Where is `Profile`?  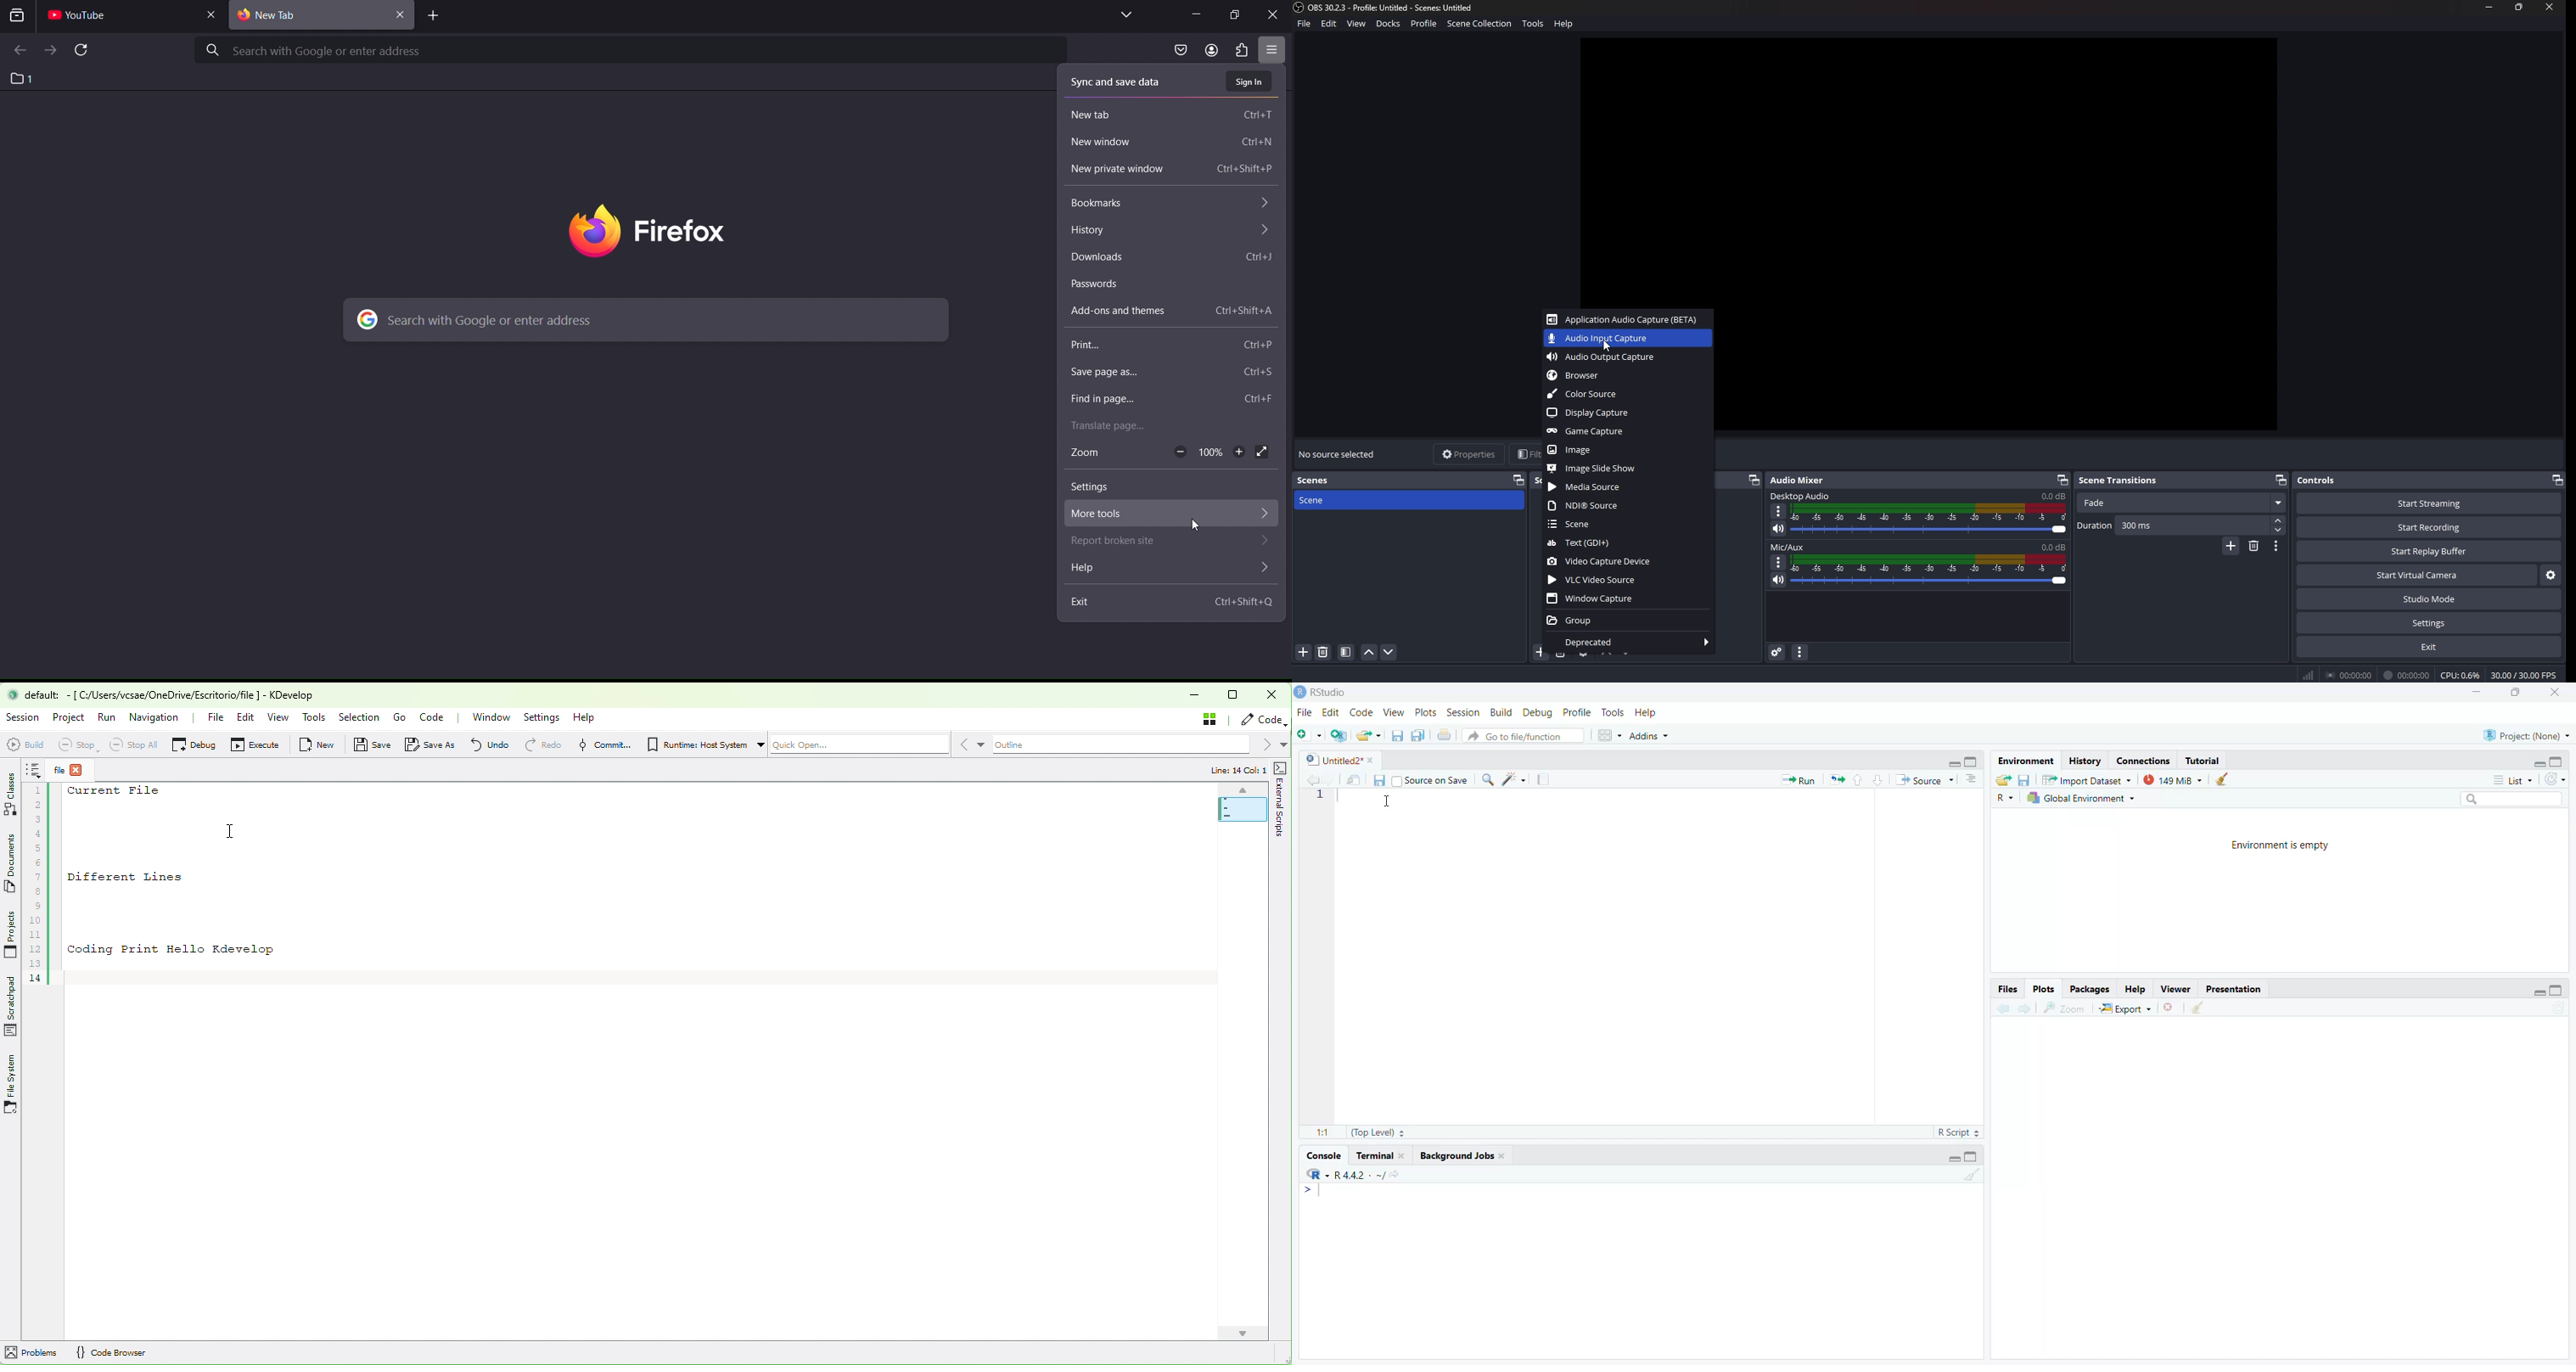 Profile is located at coordinates (1575, 711).